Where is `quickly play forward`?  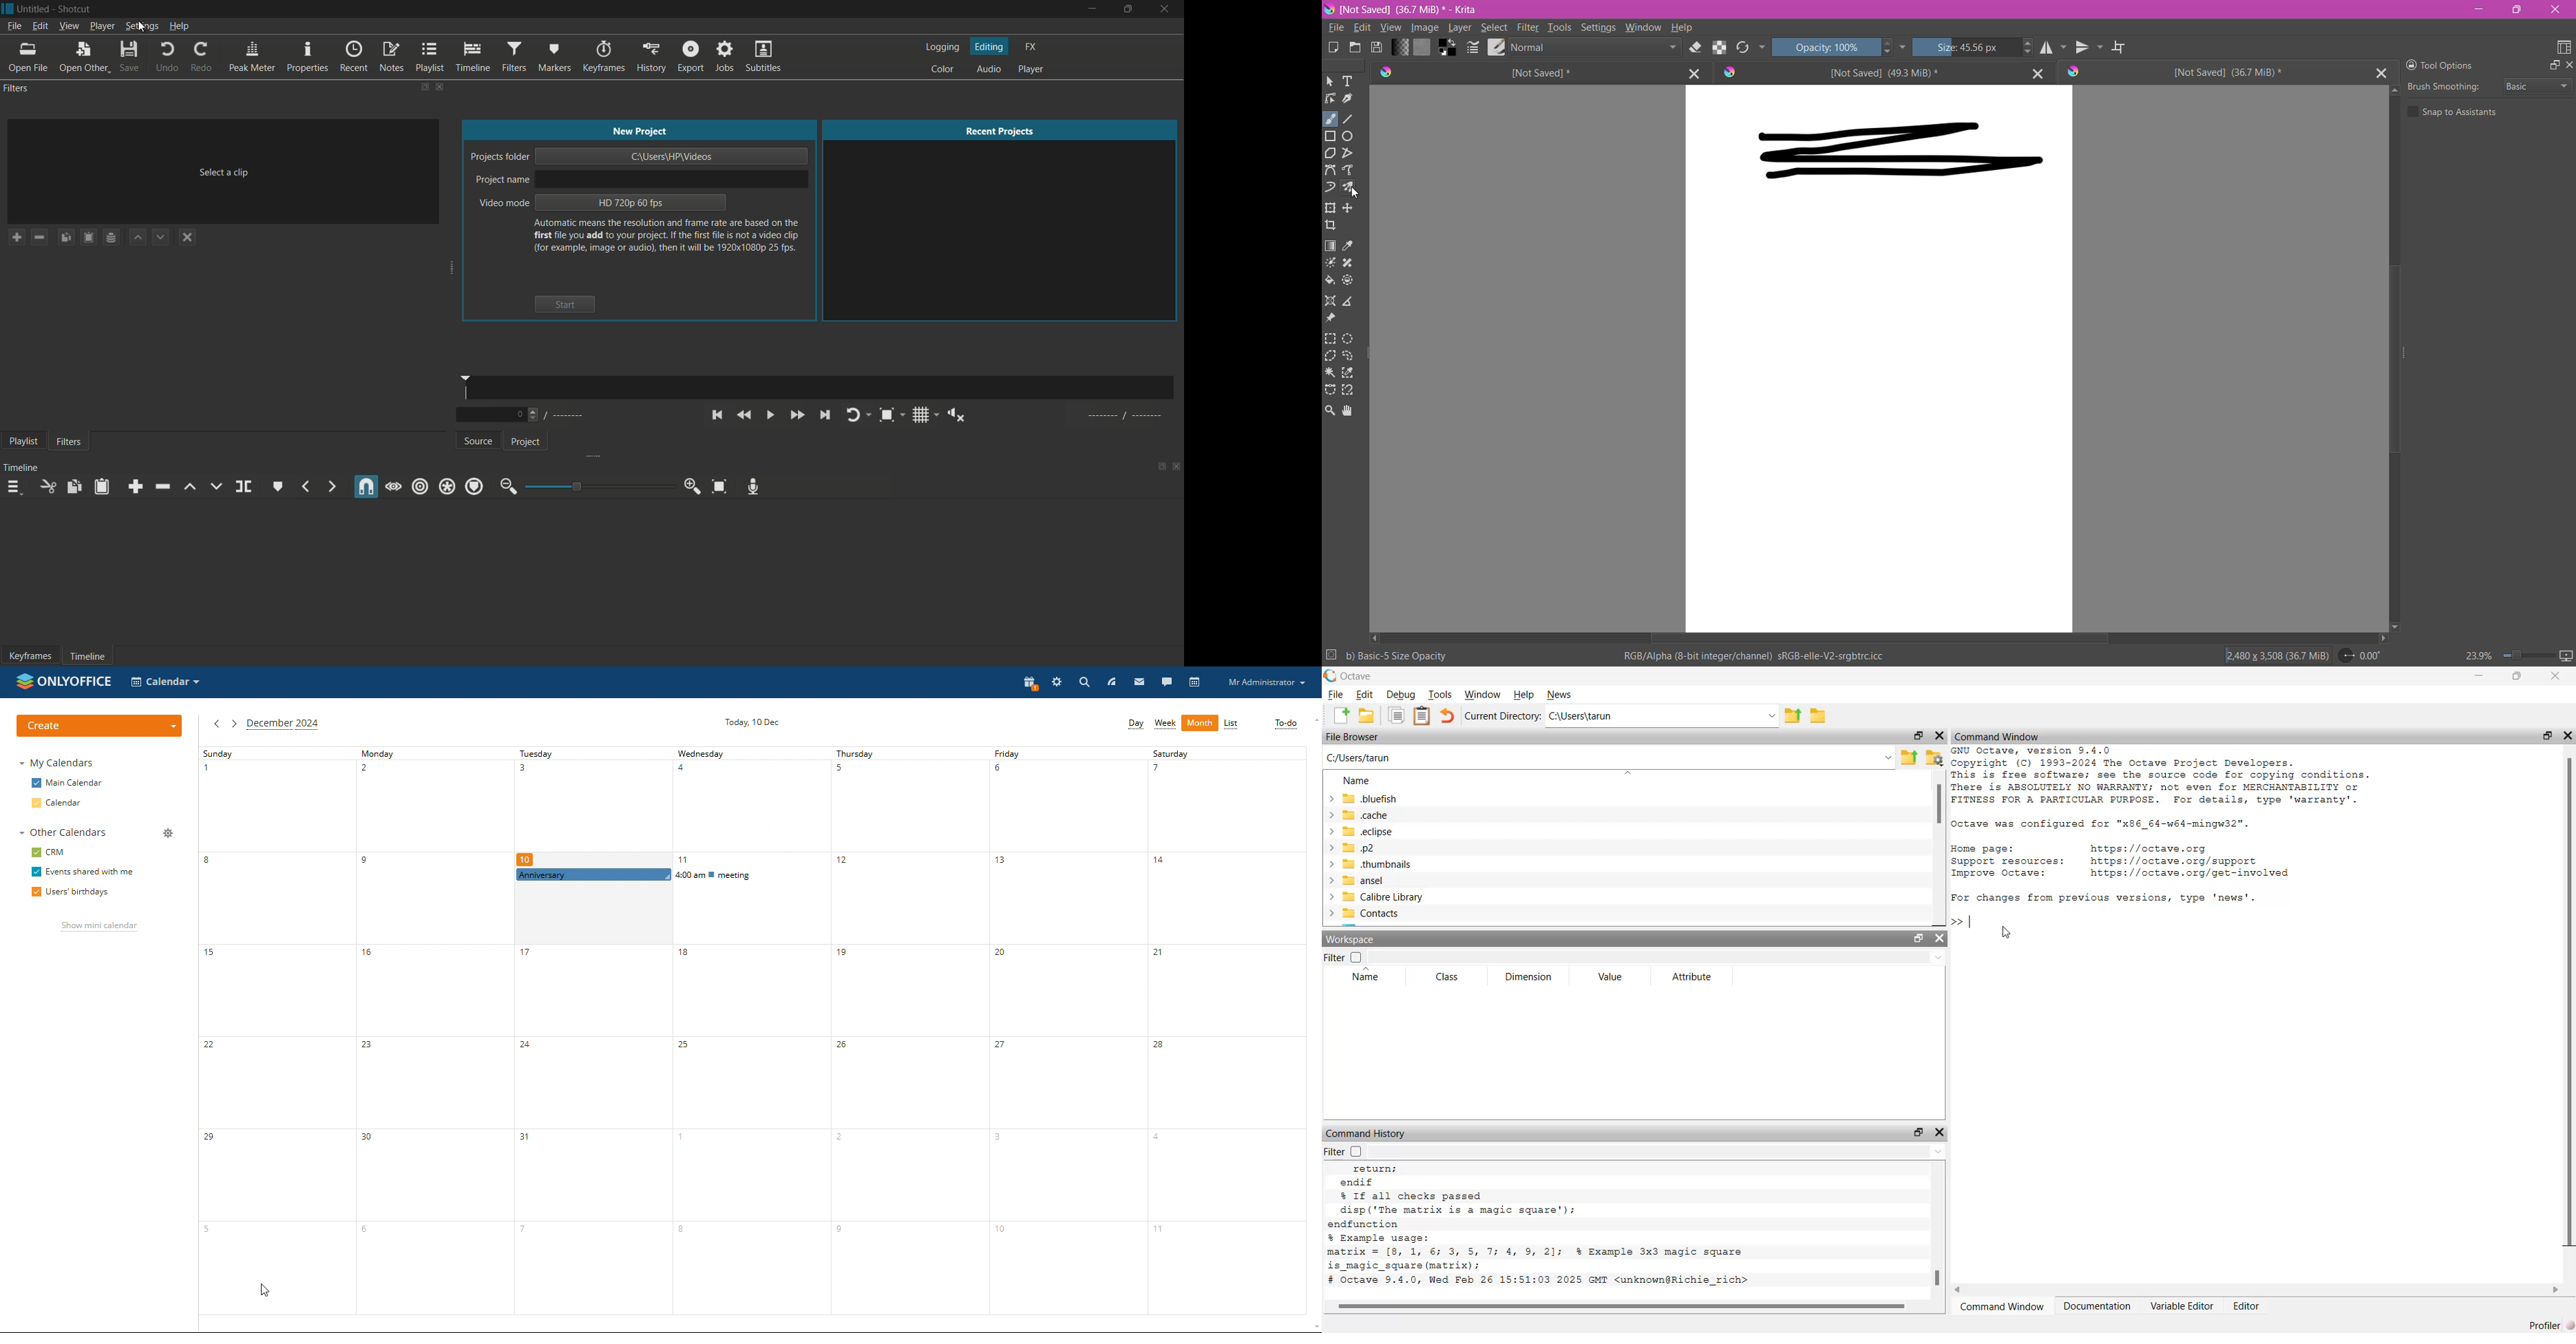 quickly play forward is located at coordinates (797, 415).